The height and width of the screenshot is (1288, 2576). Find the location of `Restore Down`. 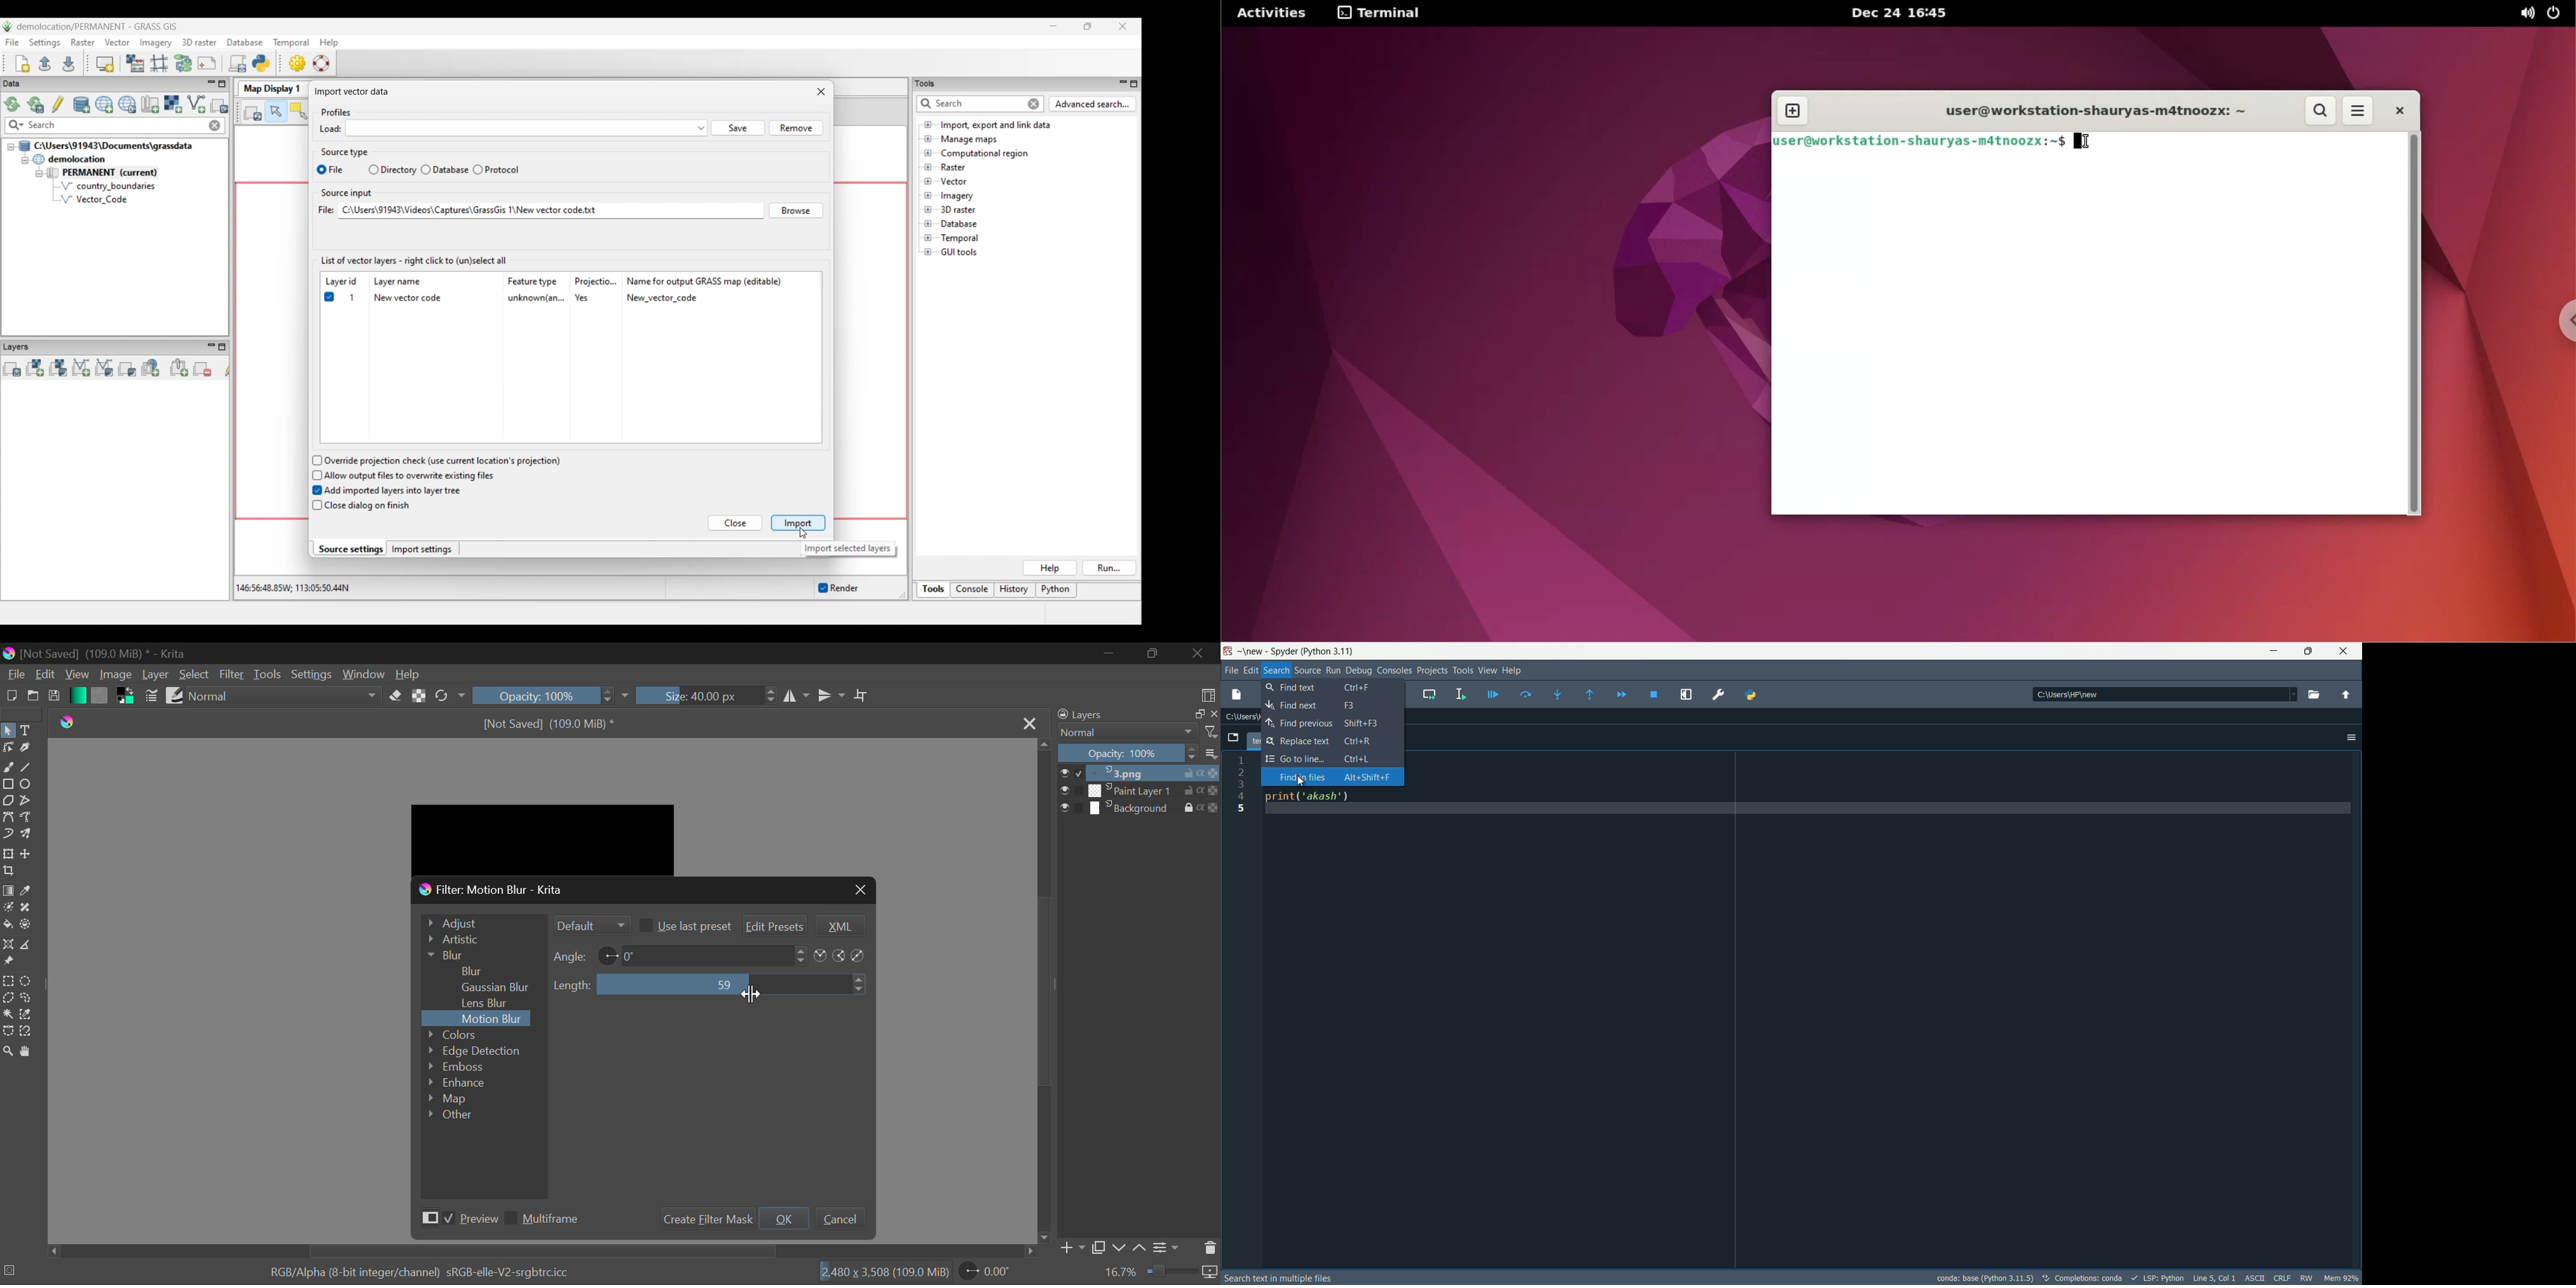

Restore Down is located at coordinates (1109, 653).